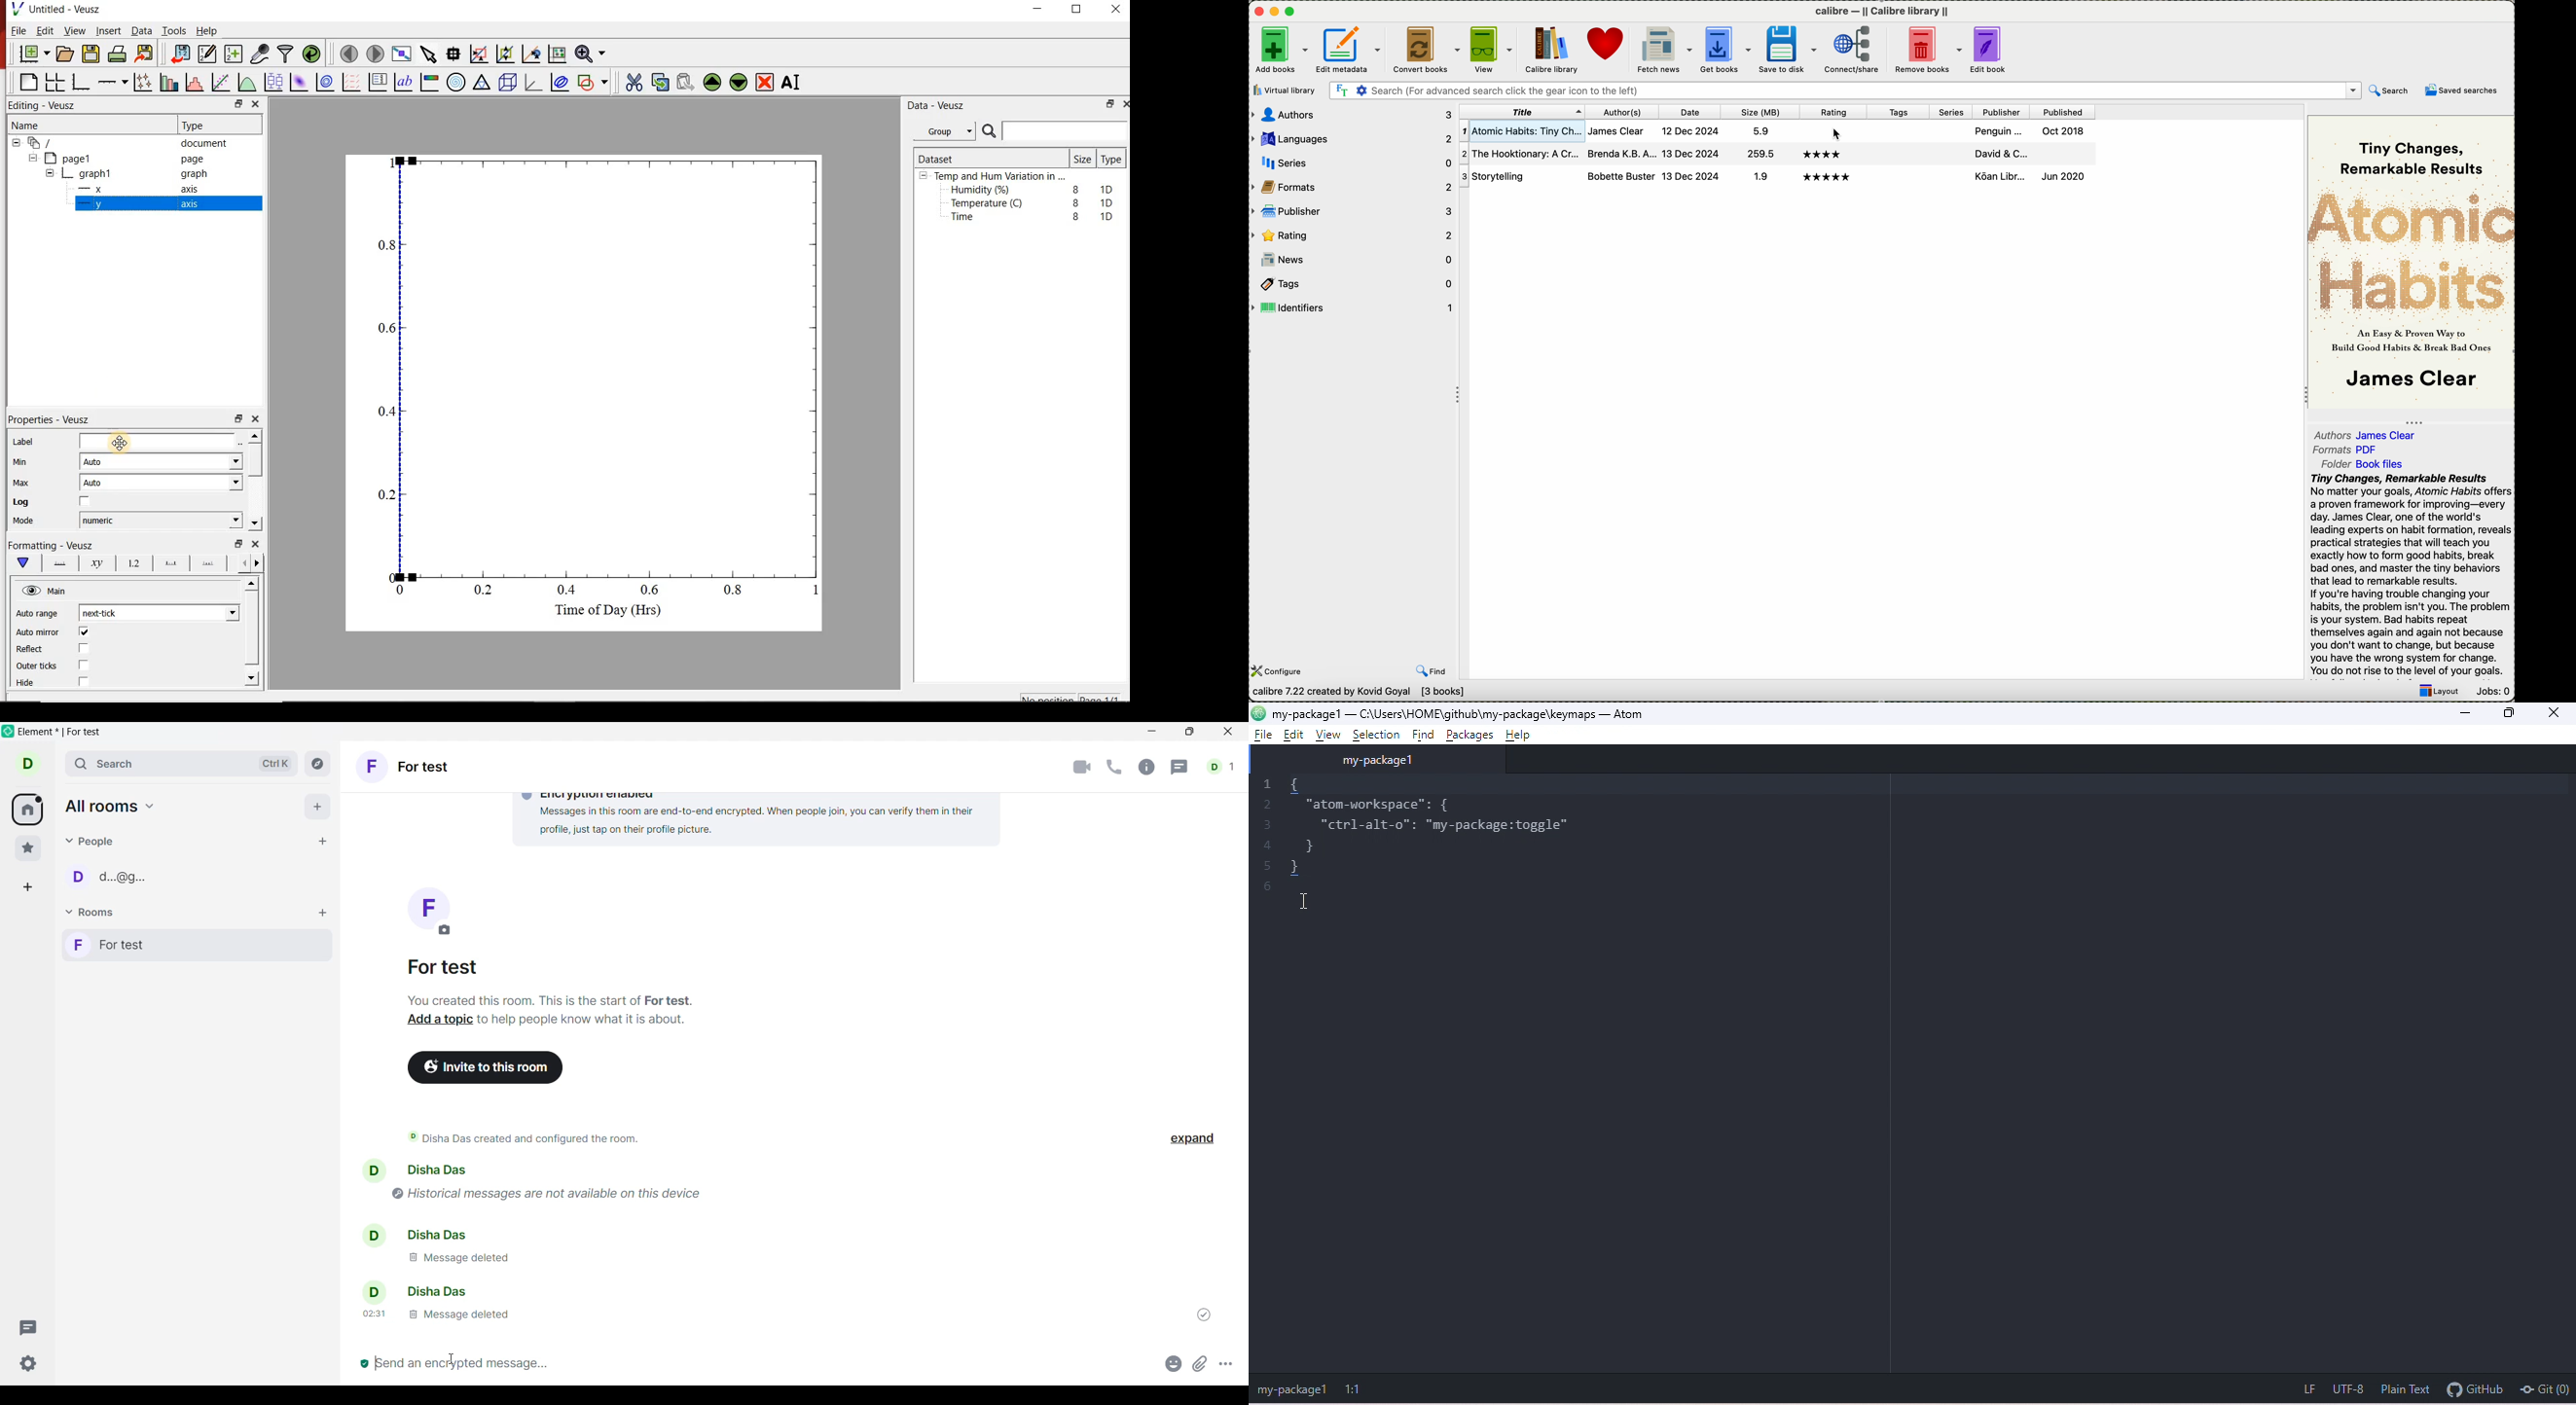 This screenshot has height=1428, width=2576. What do you see at coordinates (419, 769) in the screenshot?
I see `F  Fortest` at bounding box center [419, 769].